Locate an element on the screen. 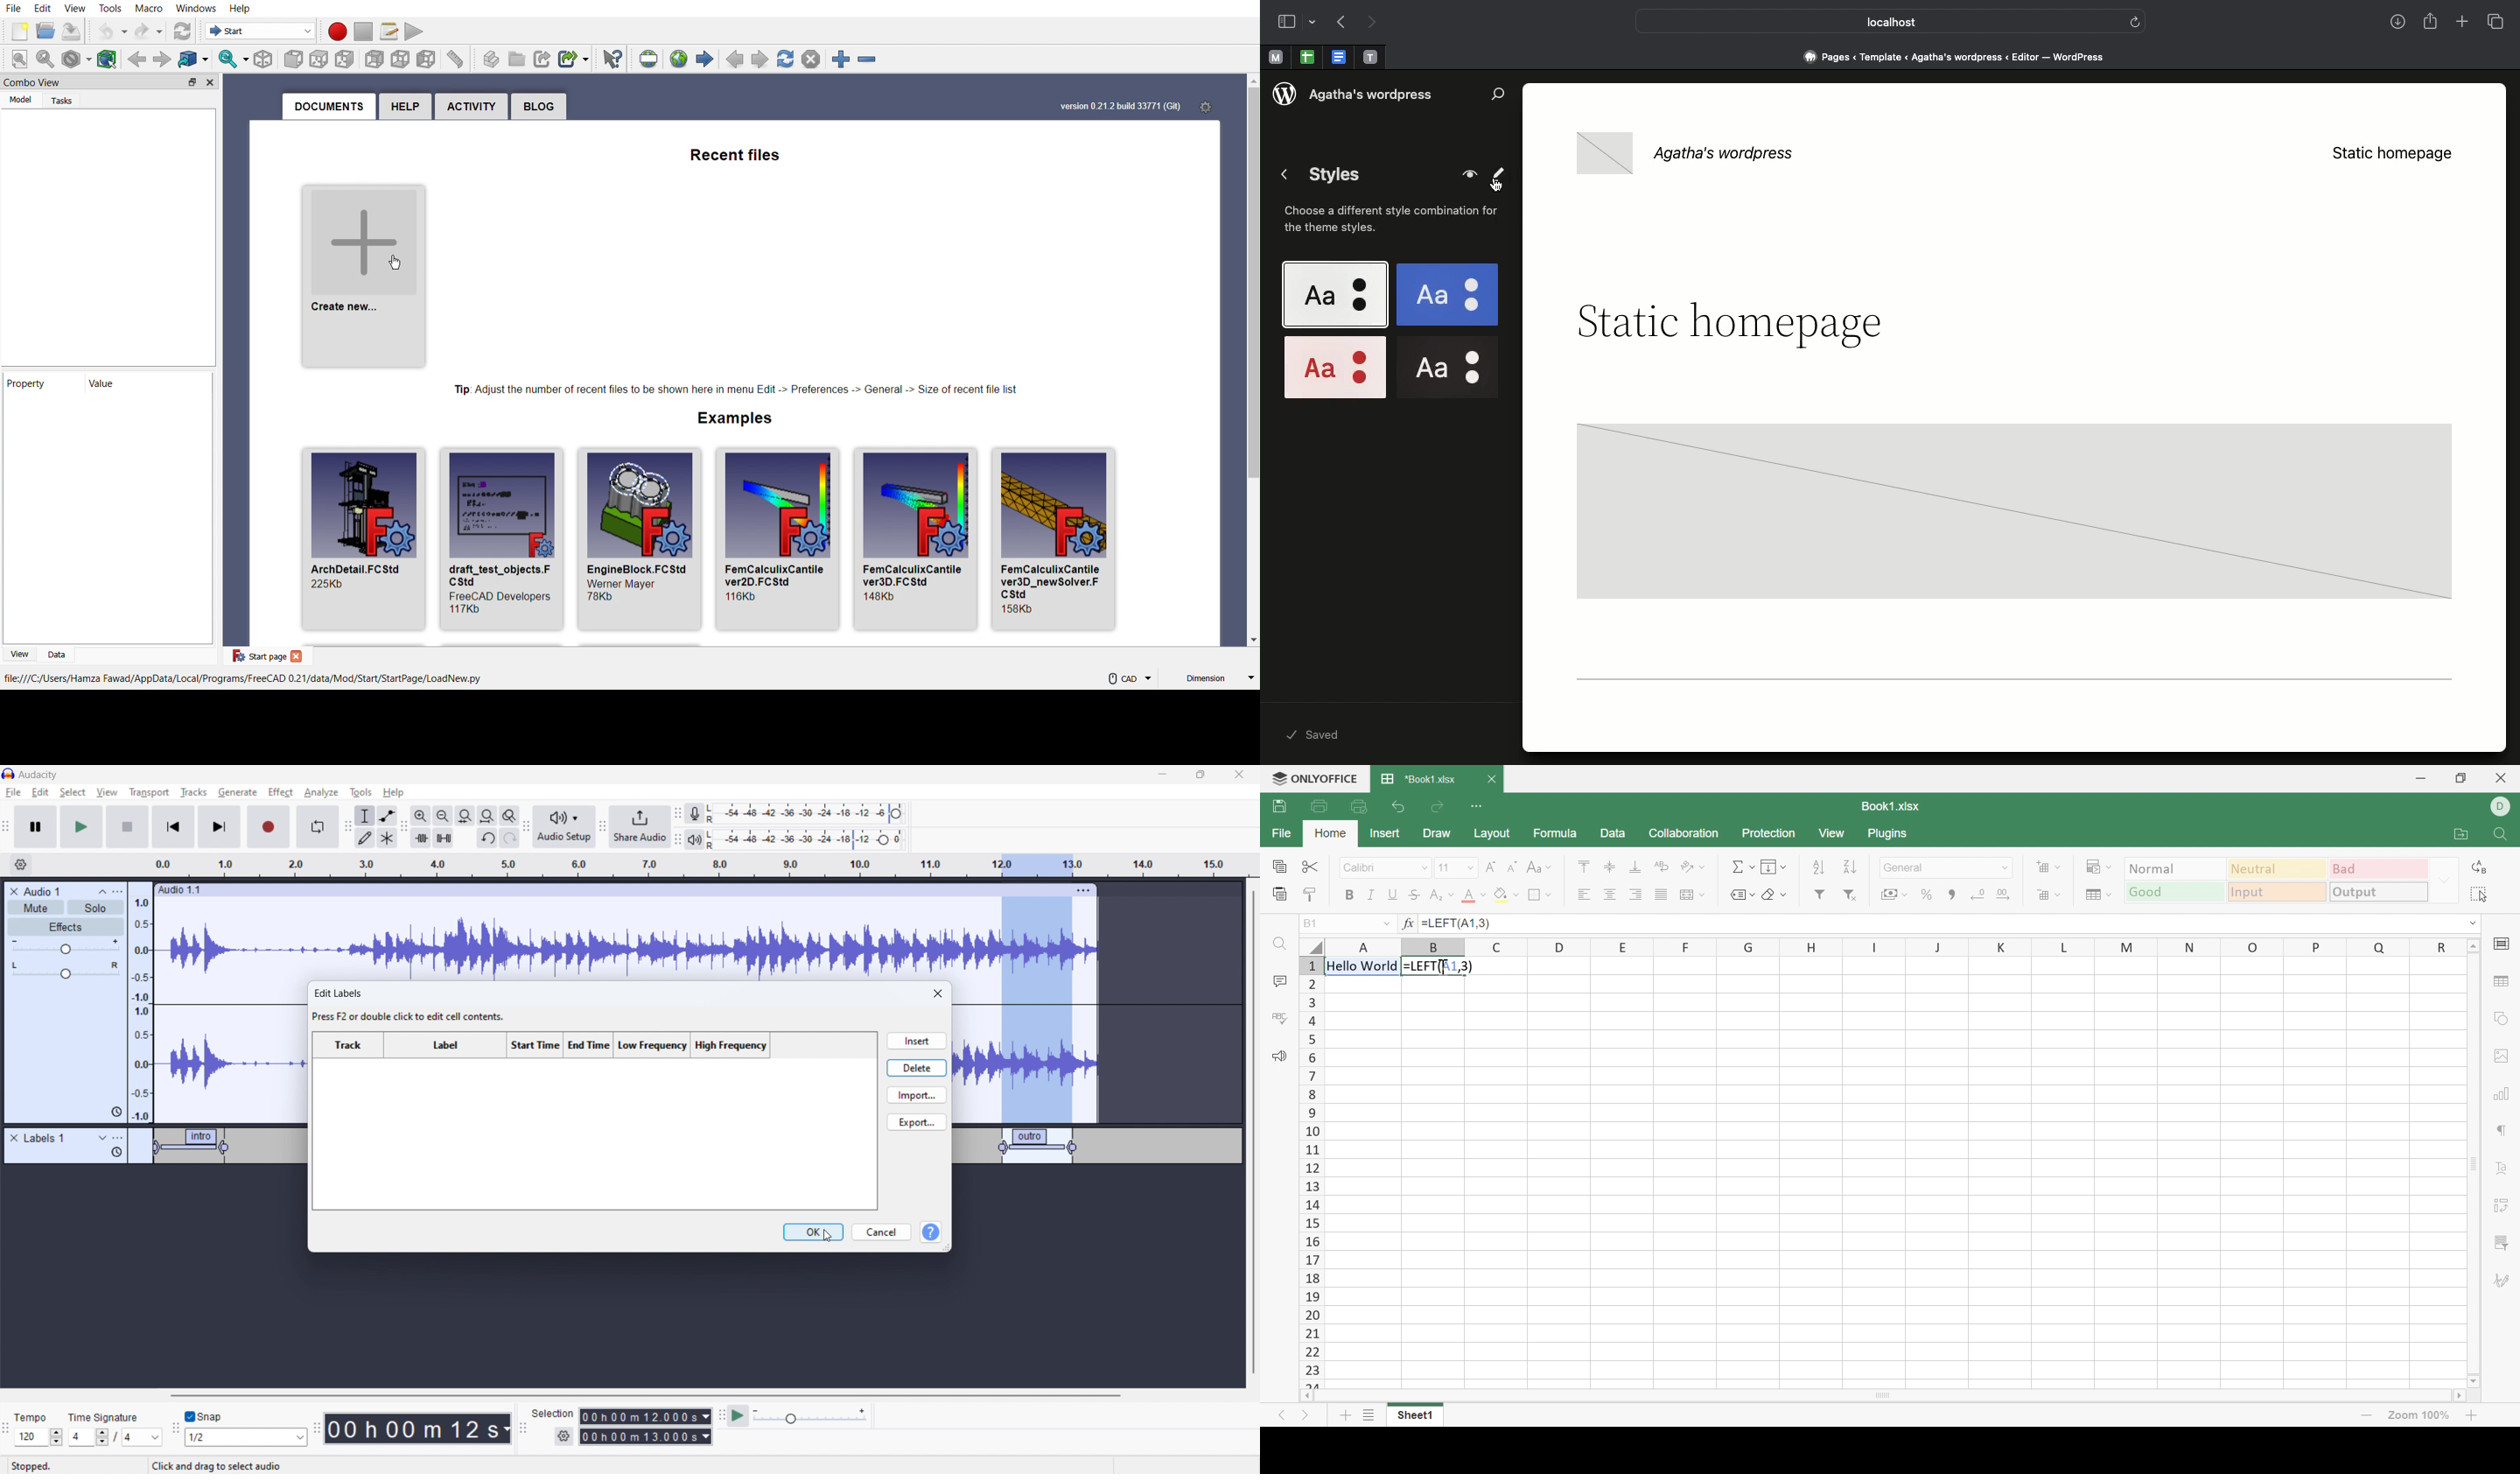 This screenshot has height=1484, width=2520. Merged center is located at coordinates (1692, 893).